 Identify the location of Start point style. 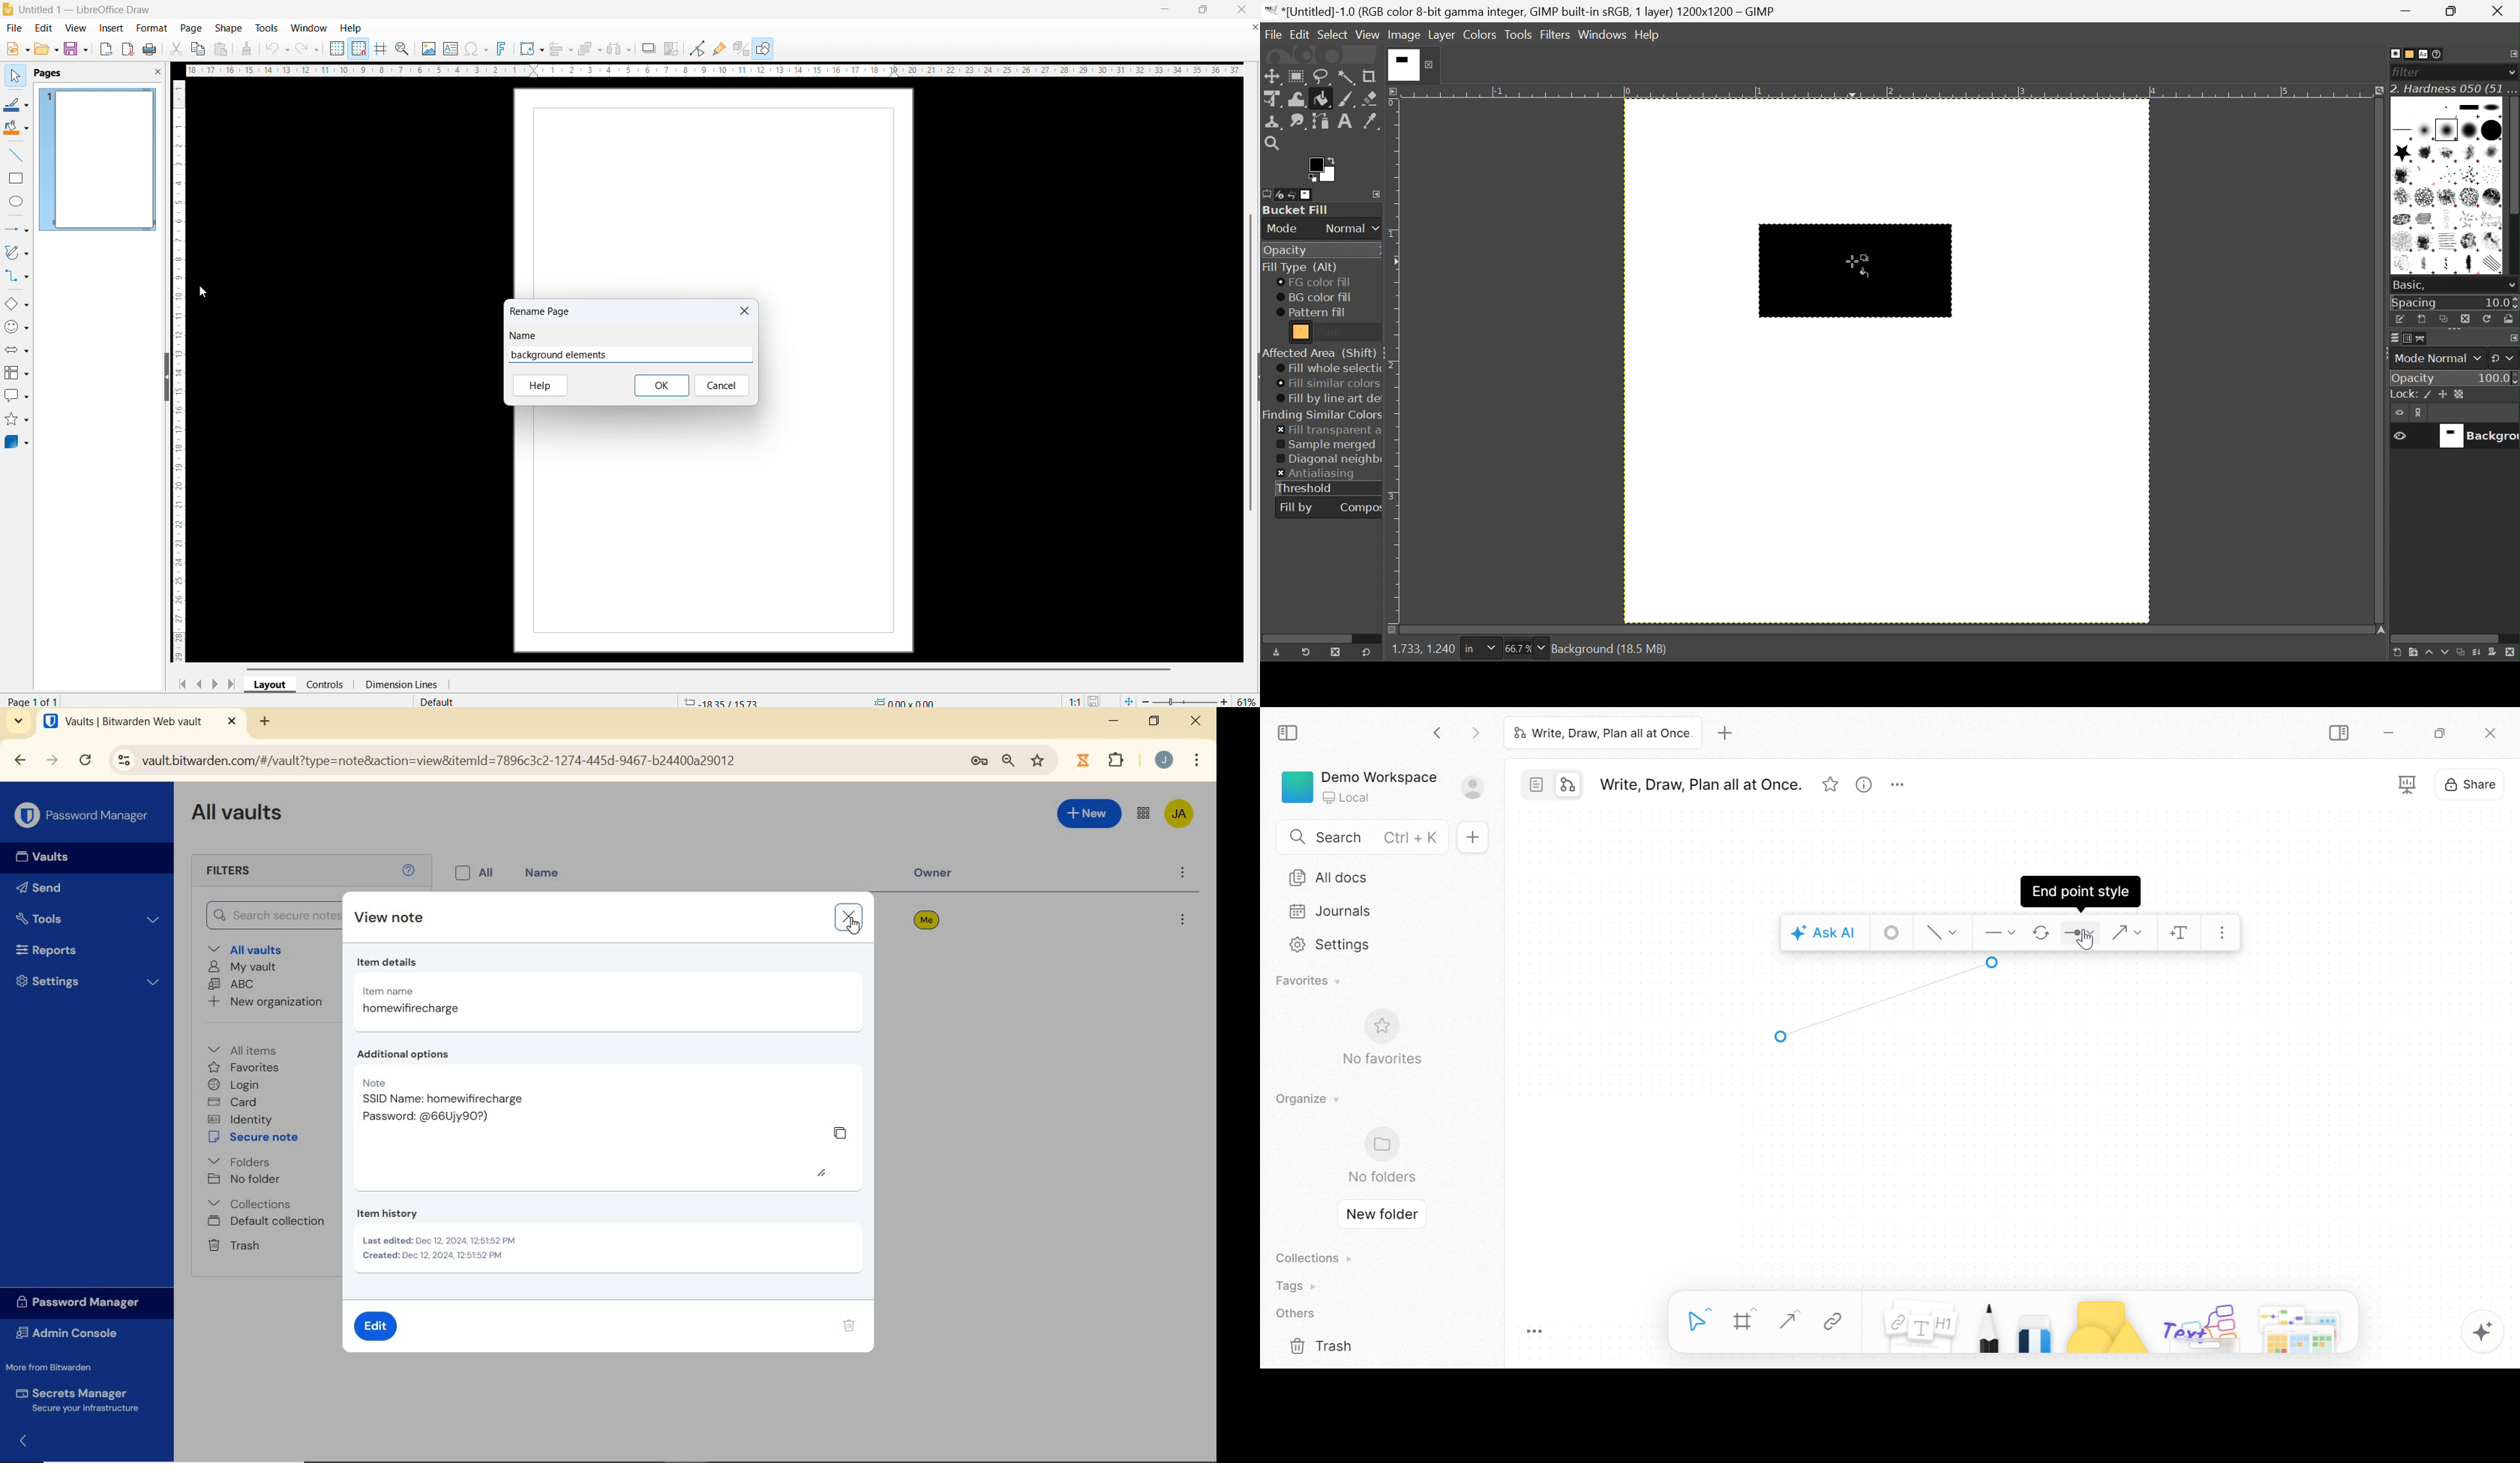
(1998, 932).